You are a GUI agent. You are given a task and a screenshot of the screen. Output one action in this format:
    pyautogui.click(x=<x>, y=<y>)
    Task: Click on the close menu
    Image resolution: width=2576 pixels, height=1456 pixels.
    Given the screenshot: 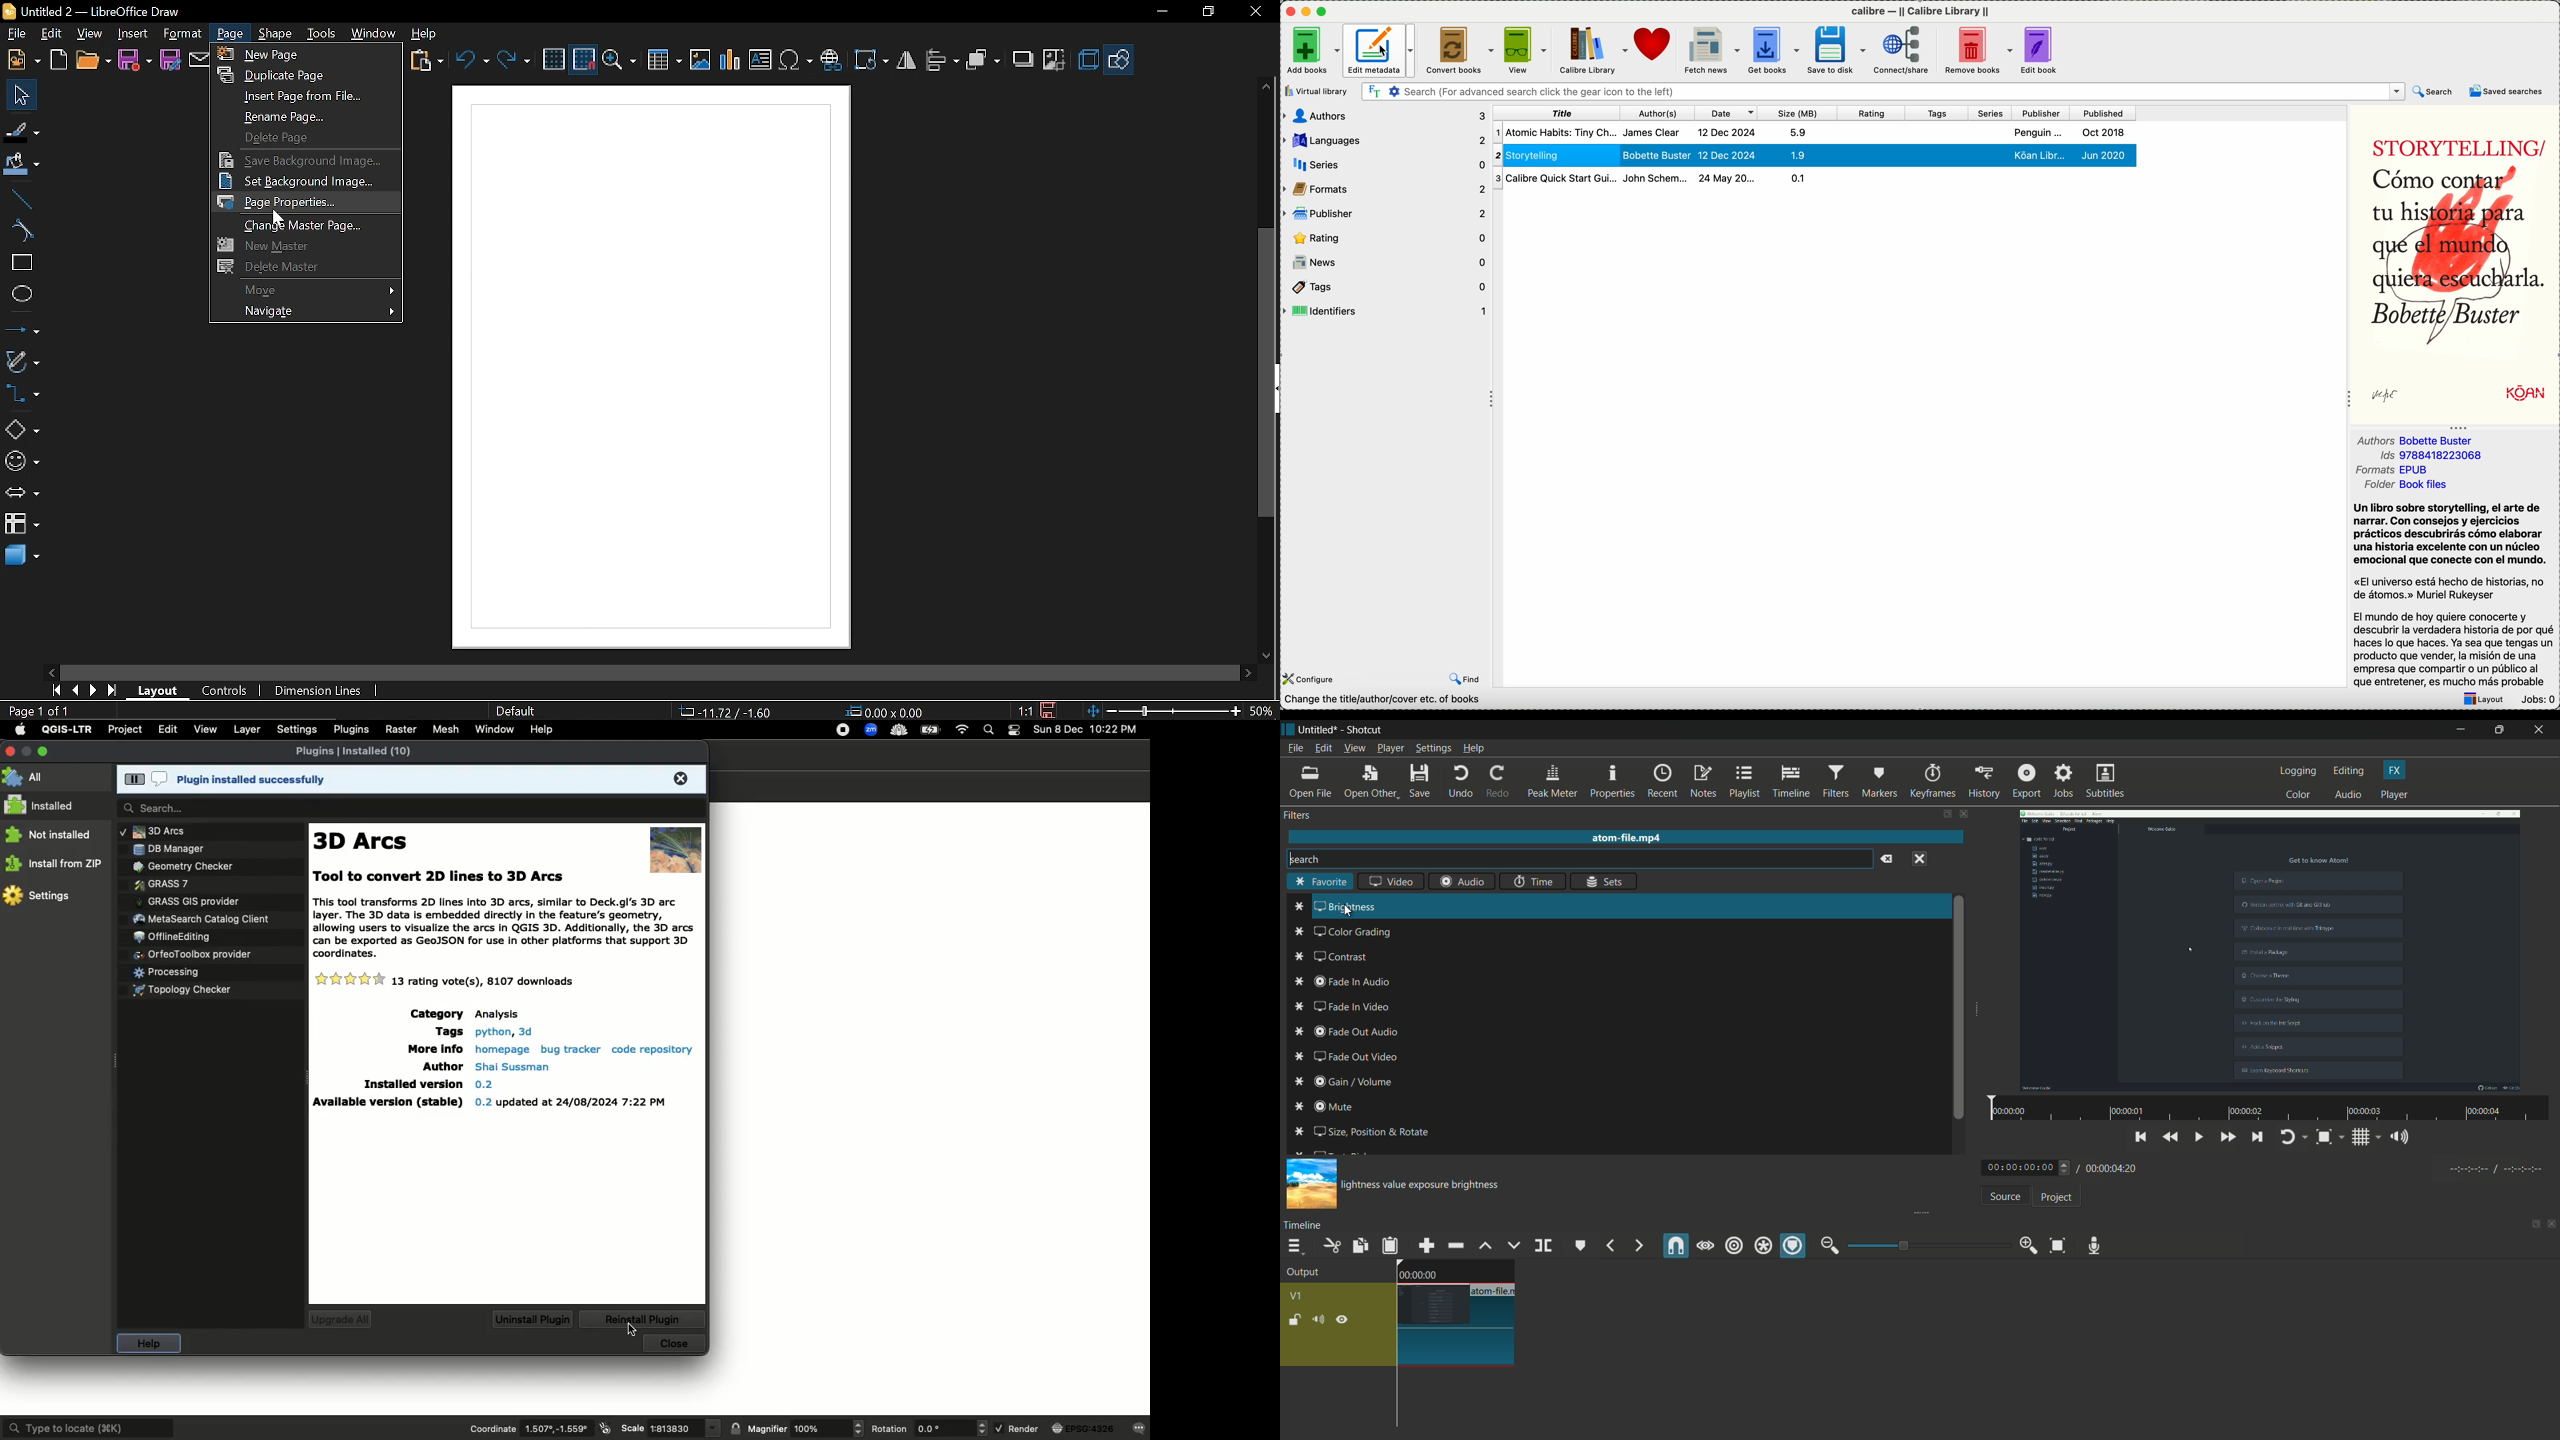 What is the action you would take?
    pyautogui.click(x=1919, y=858)
    